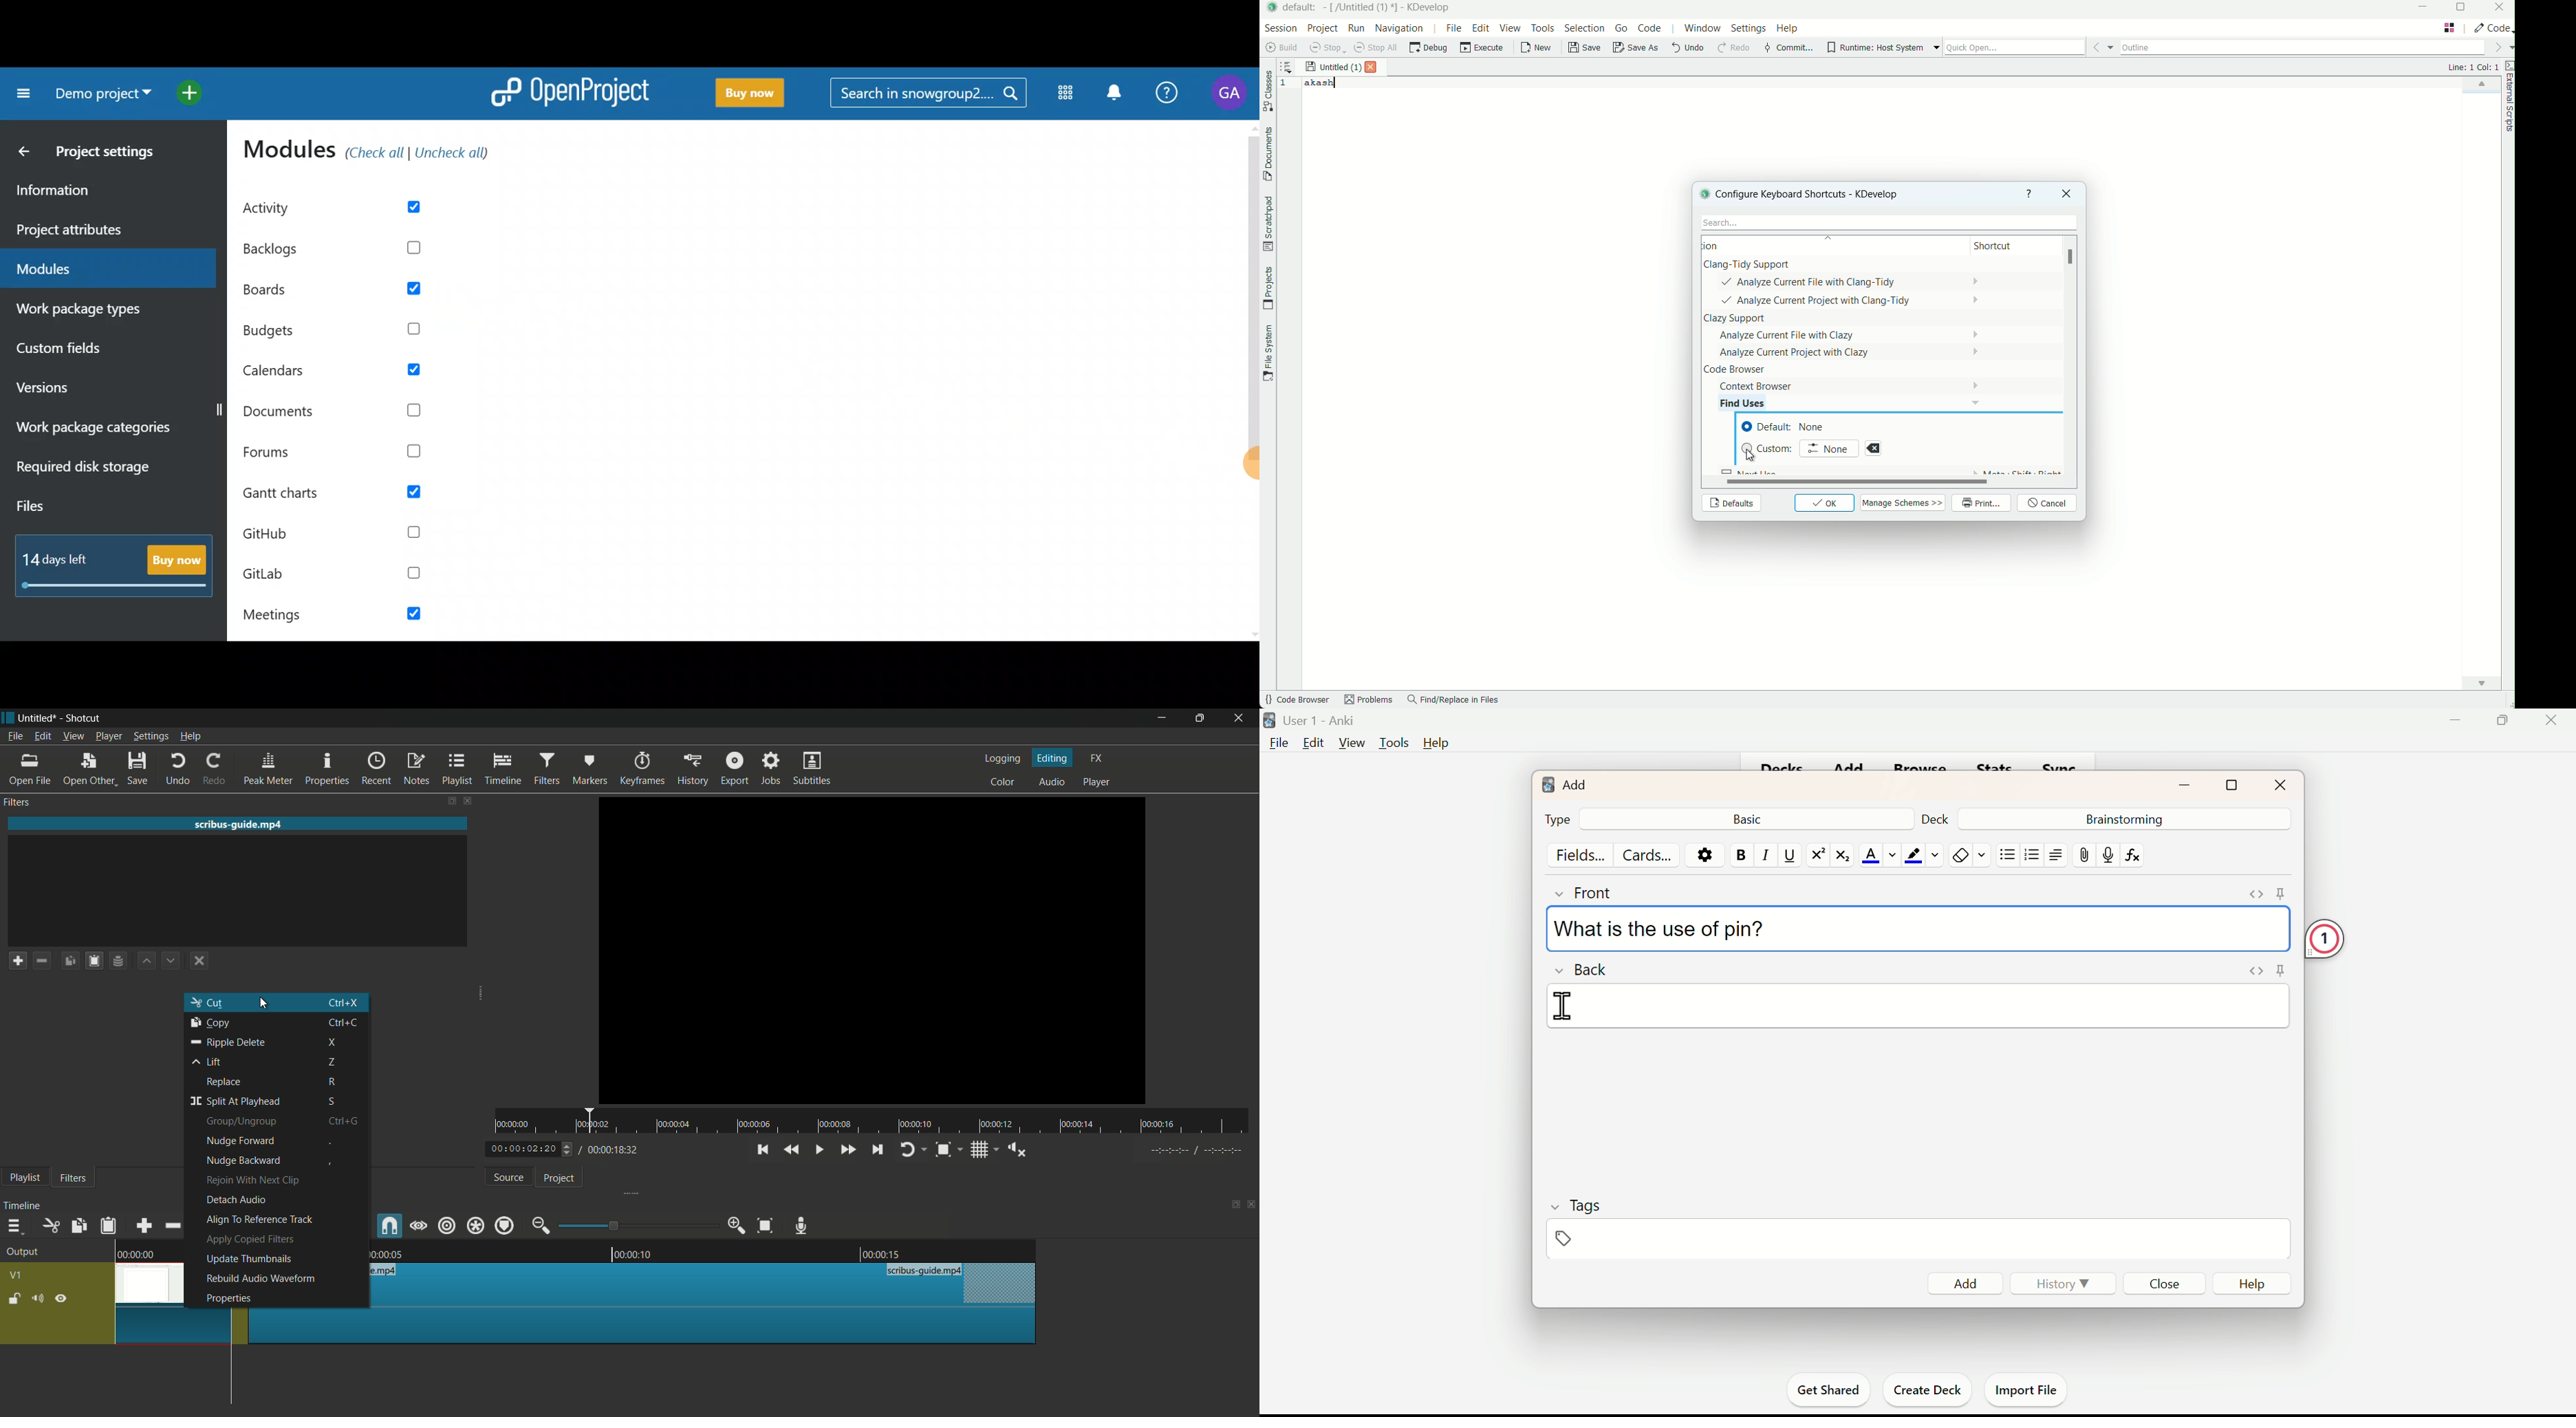 The width and height of the screenshot is (2576, 1428). Describe the element at coordinates (337, 333) in the screenshot. I see `Budgets` at that location.